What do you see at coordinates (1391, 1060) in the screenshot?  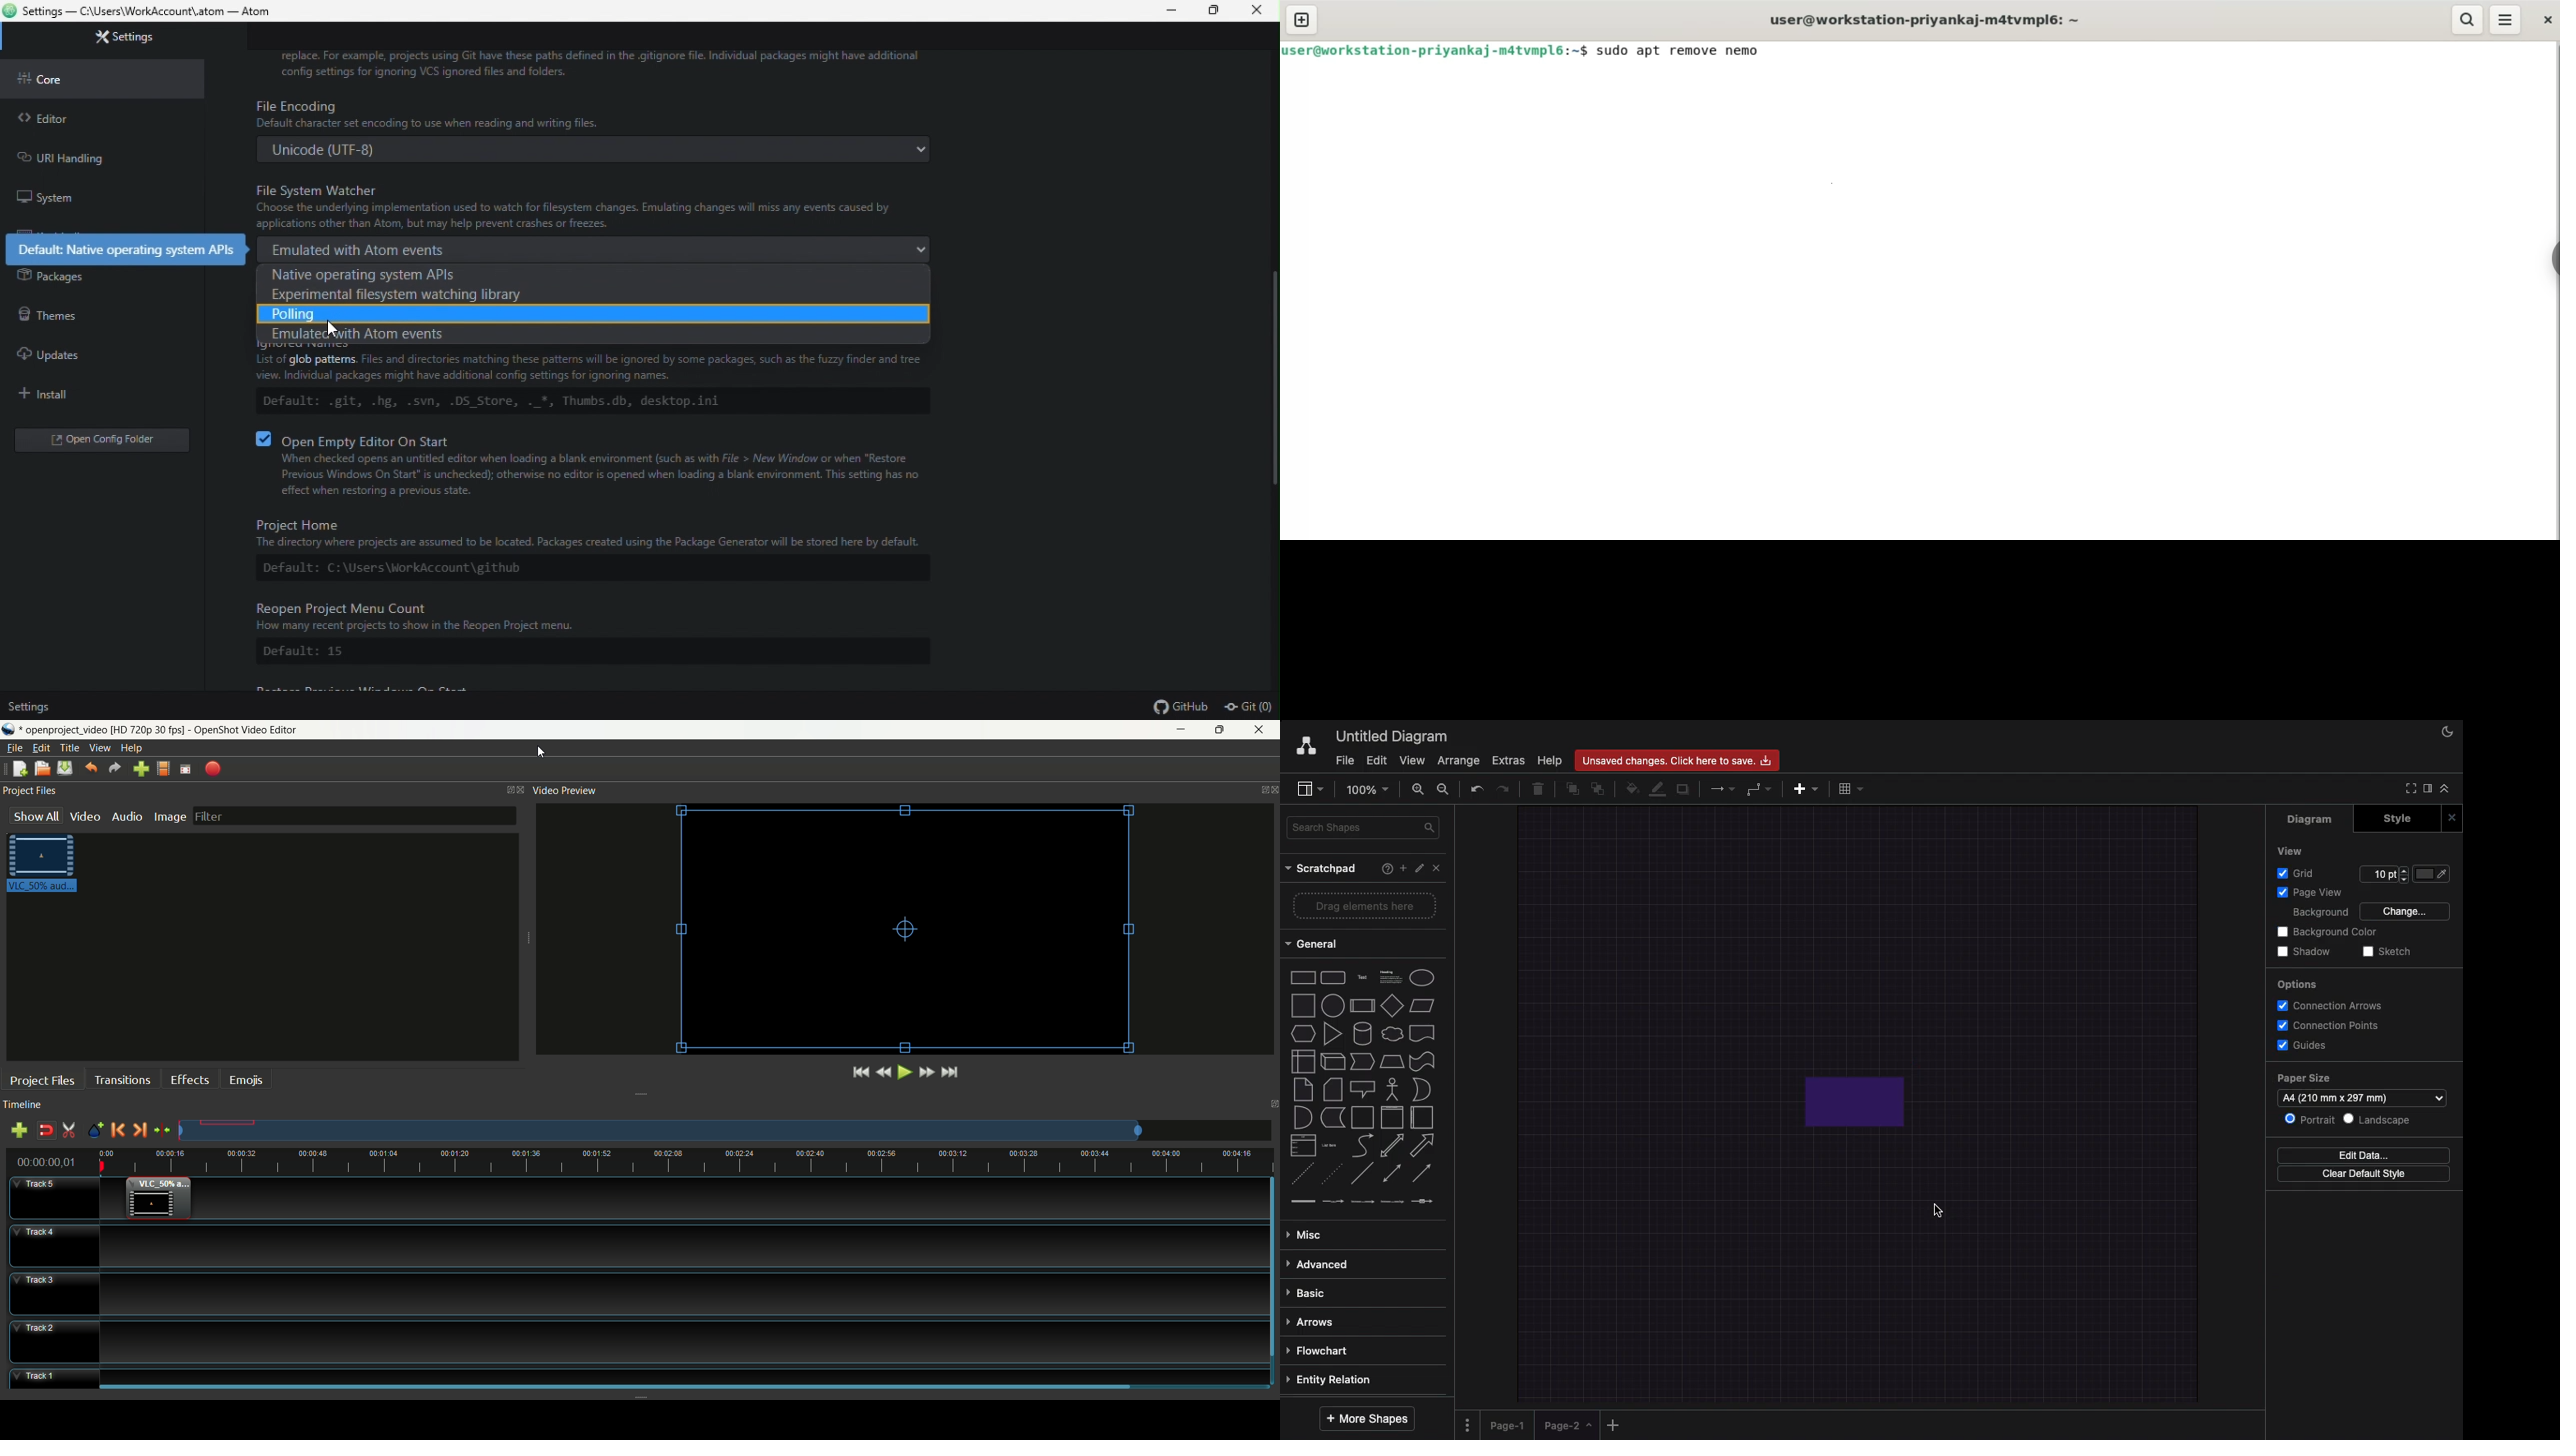 I see `trapezoid` at bounding box center [1391, 1060].